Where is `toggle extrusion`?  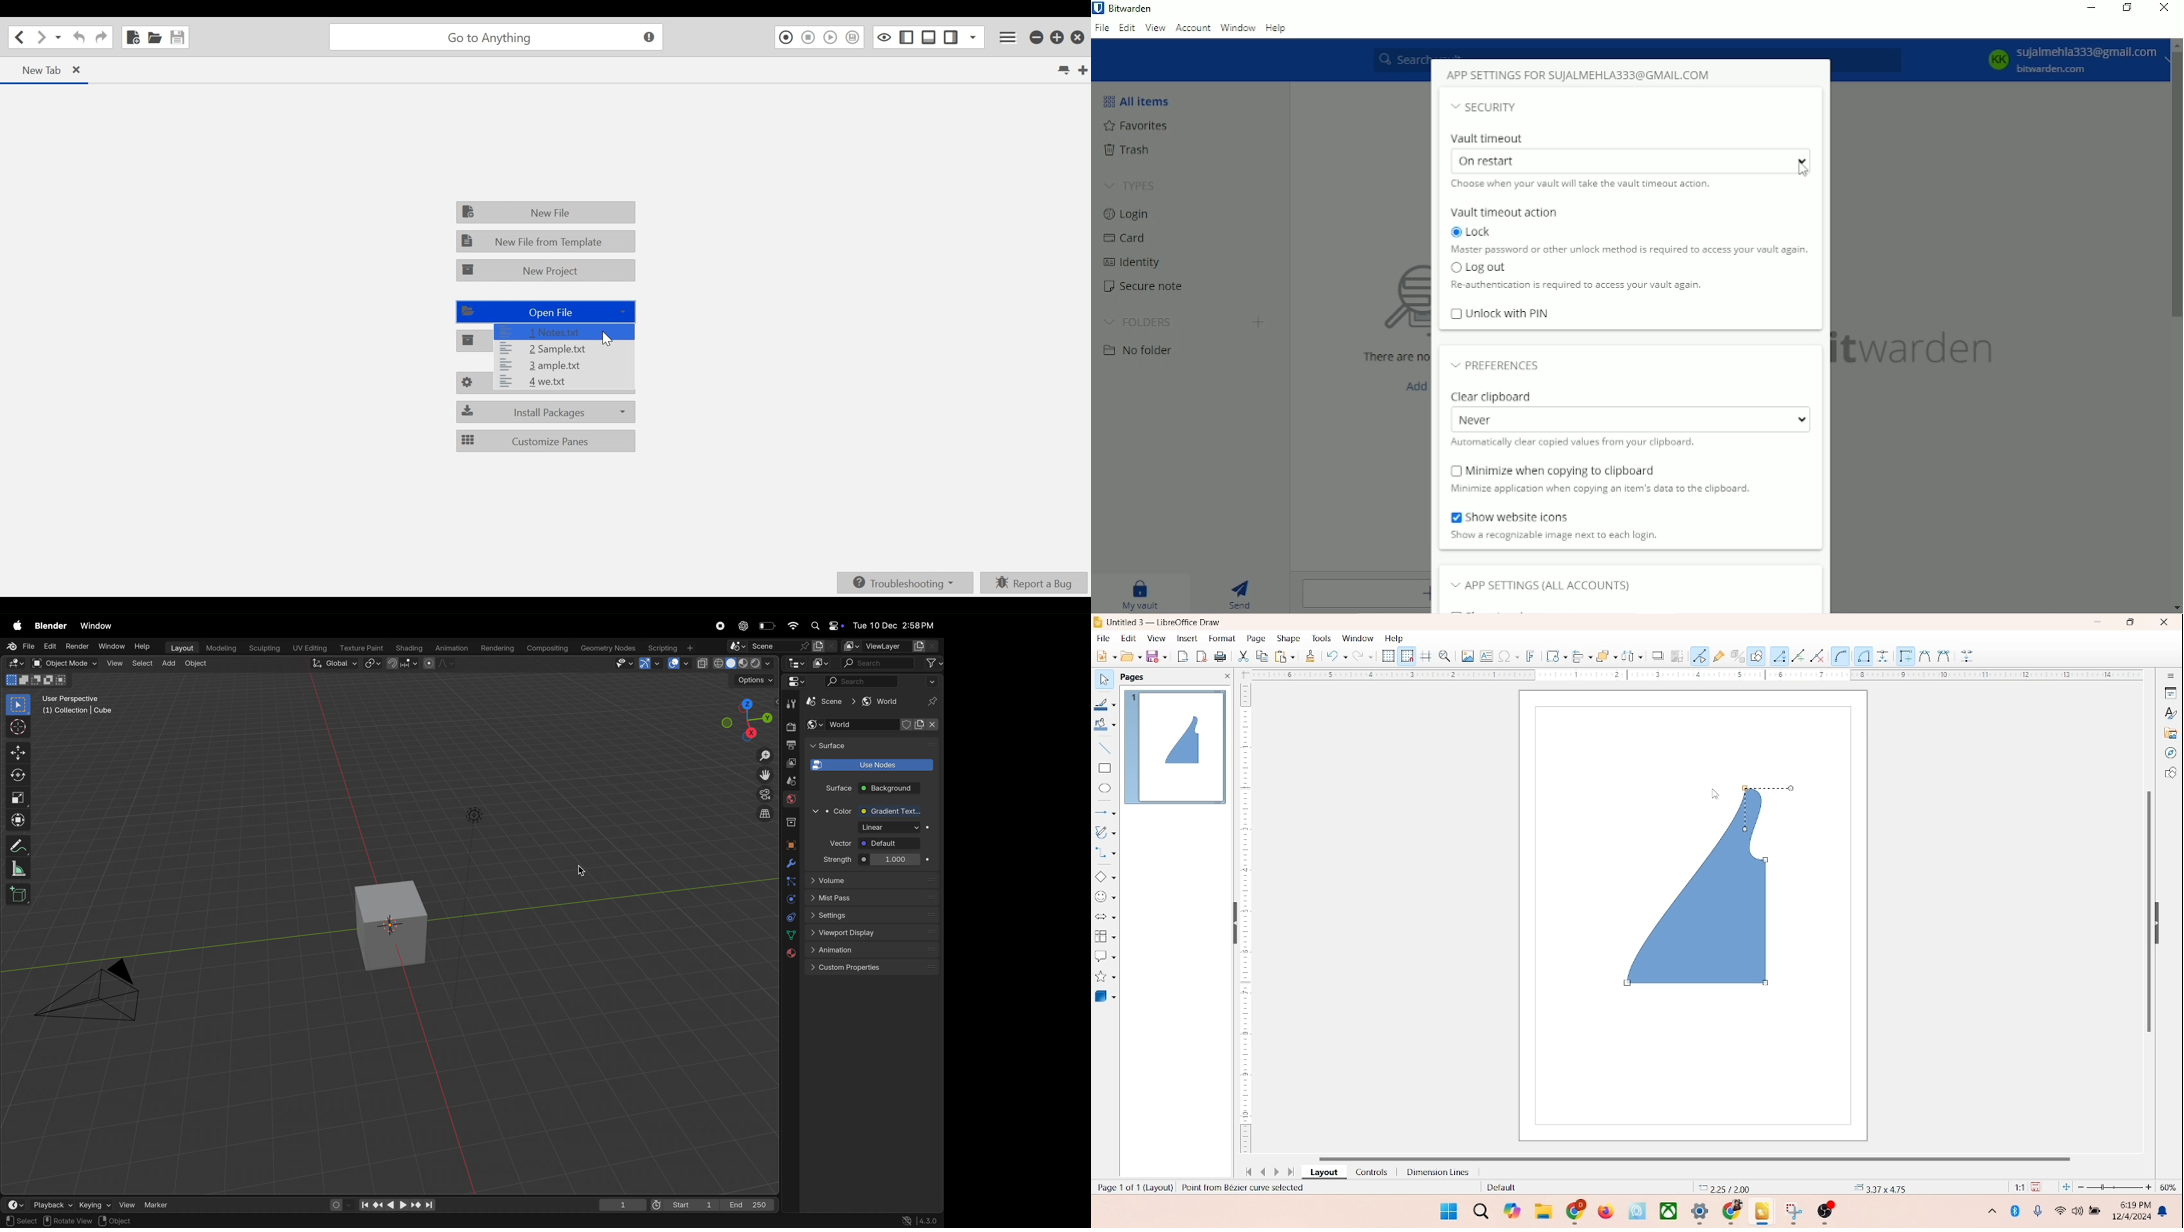
toggle extrusion is located at coordinates (1733, 657).